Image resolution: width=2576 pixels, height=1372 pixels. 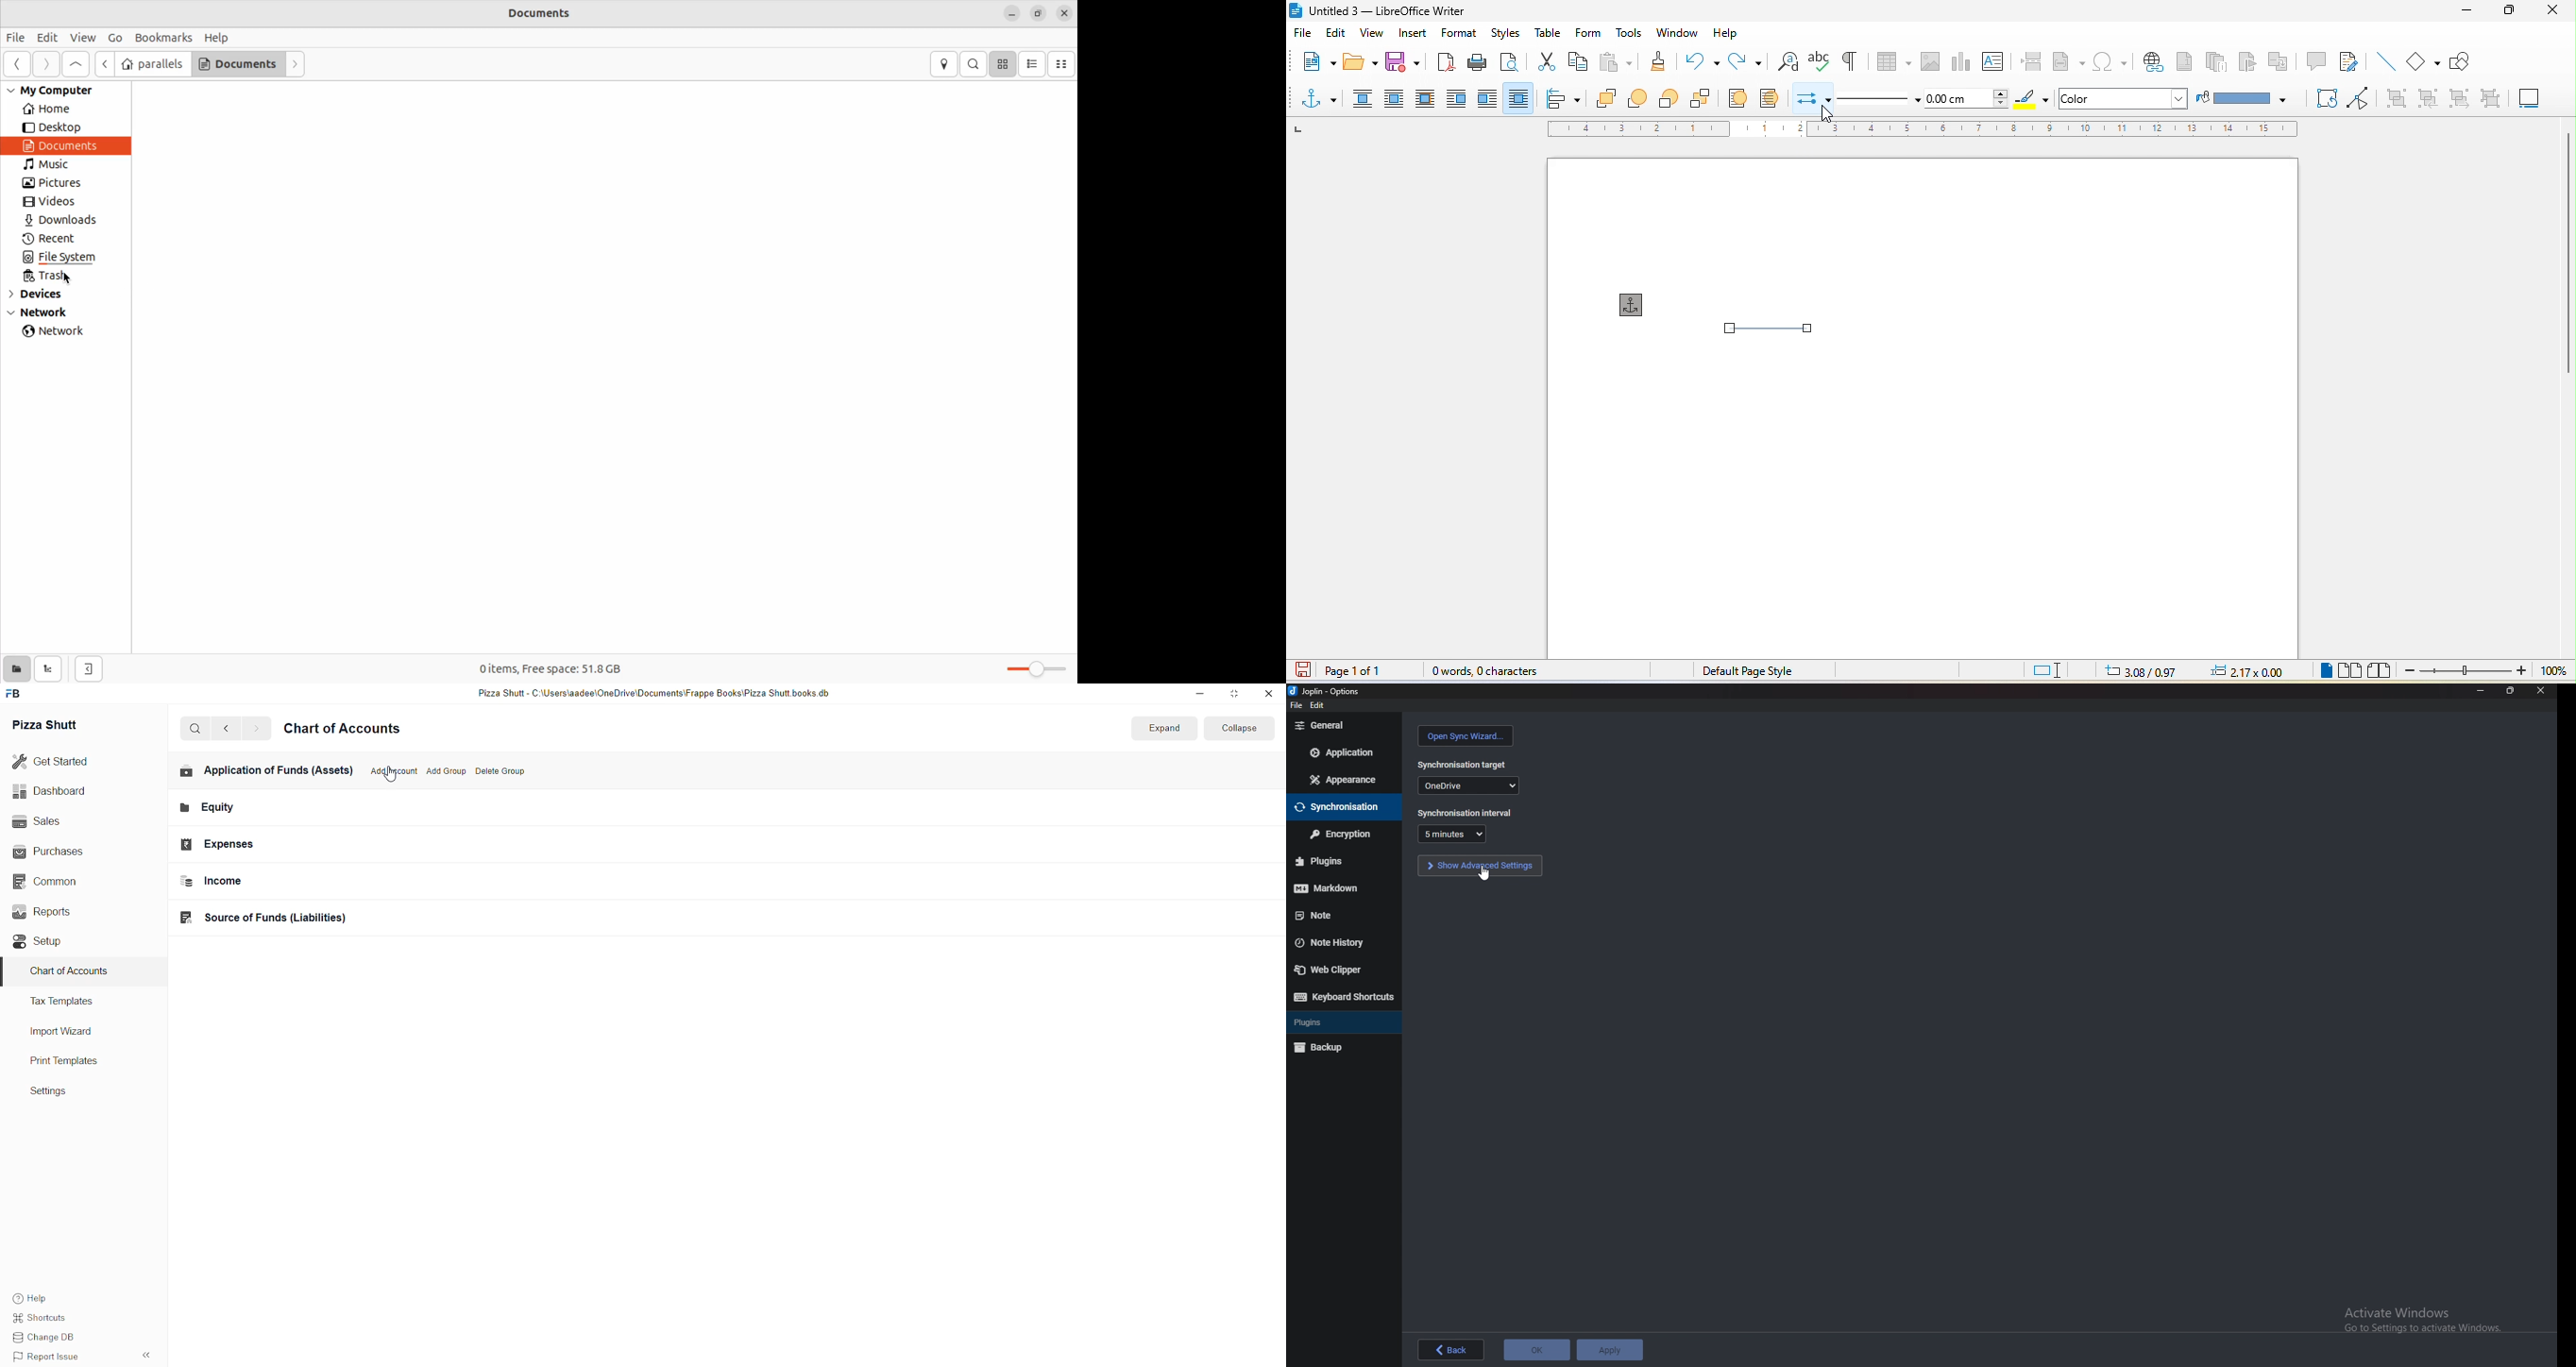 What do you see at coordinates (270, 843) in the screenshot?
I see `Expenses ` at bounding box center [270, 843].